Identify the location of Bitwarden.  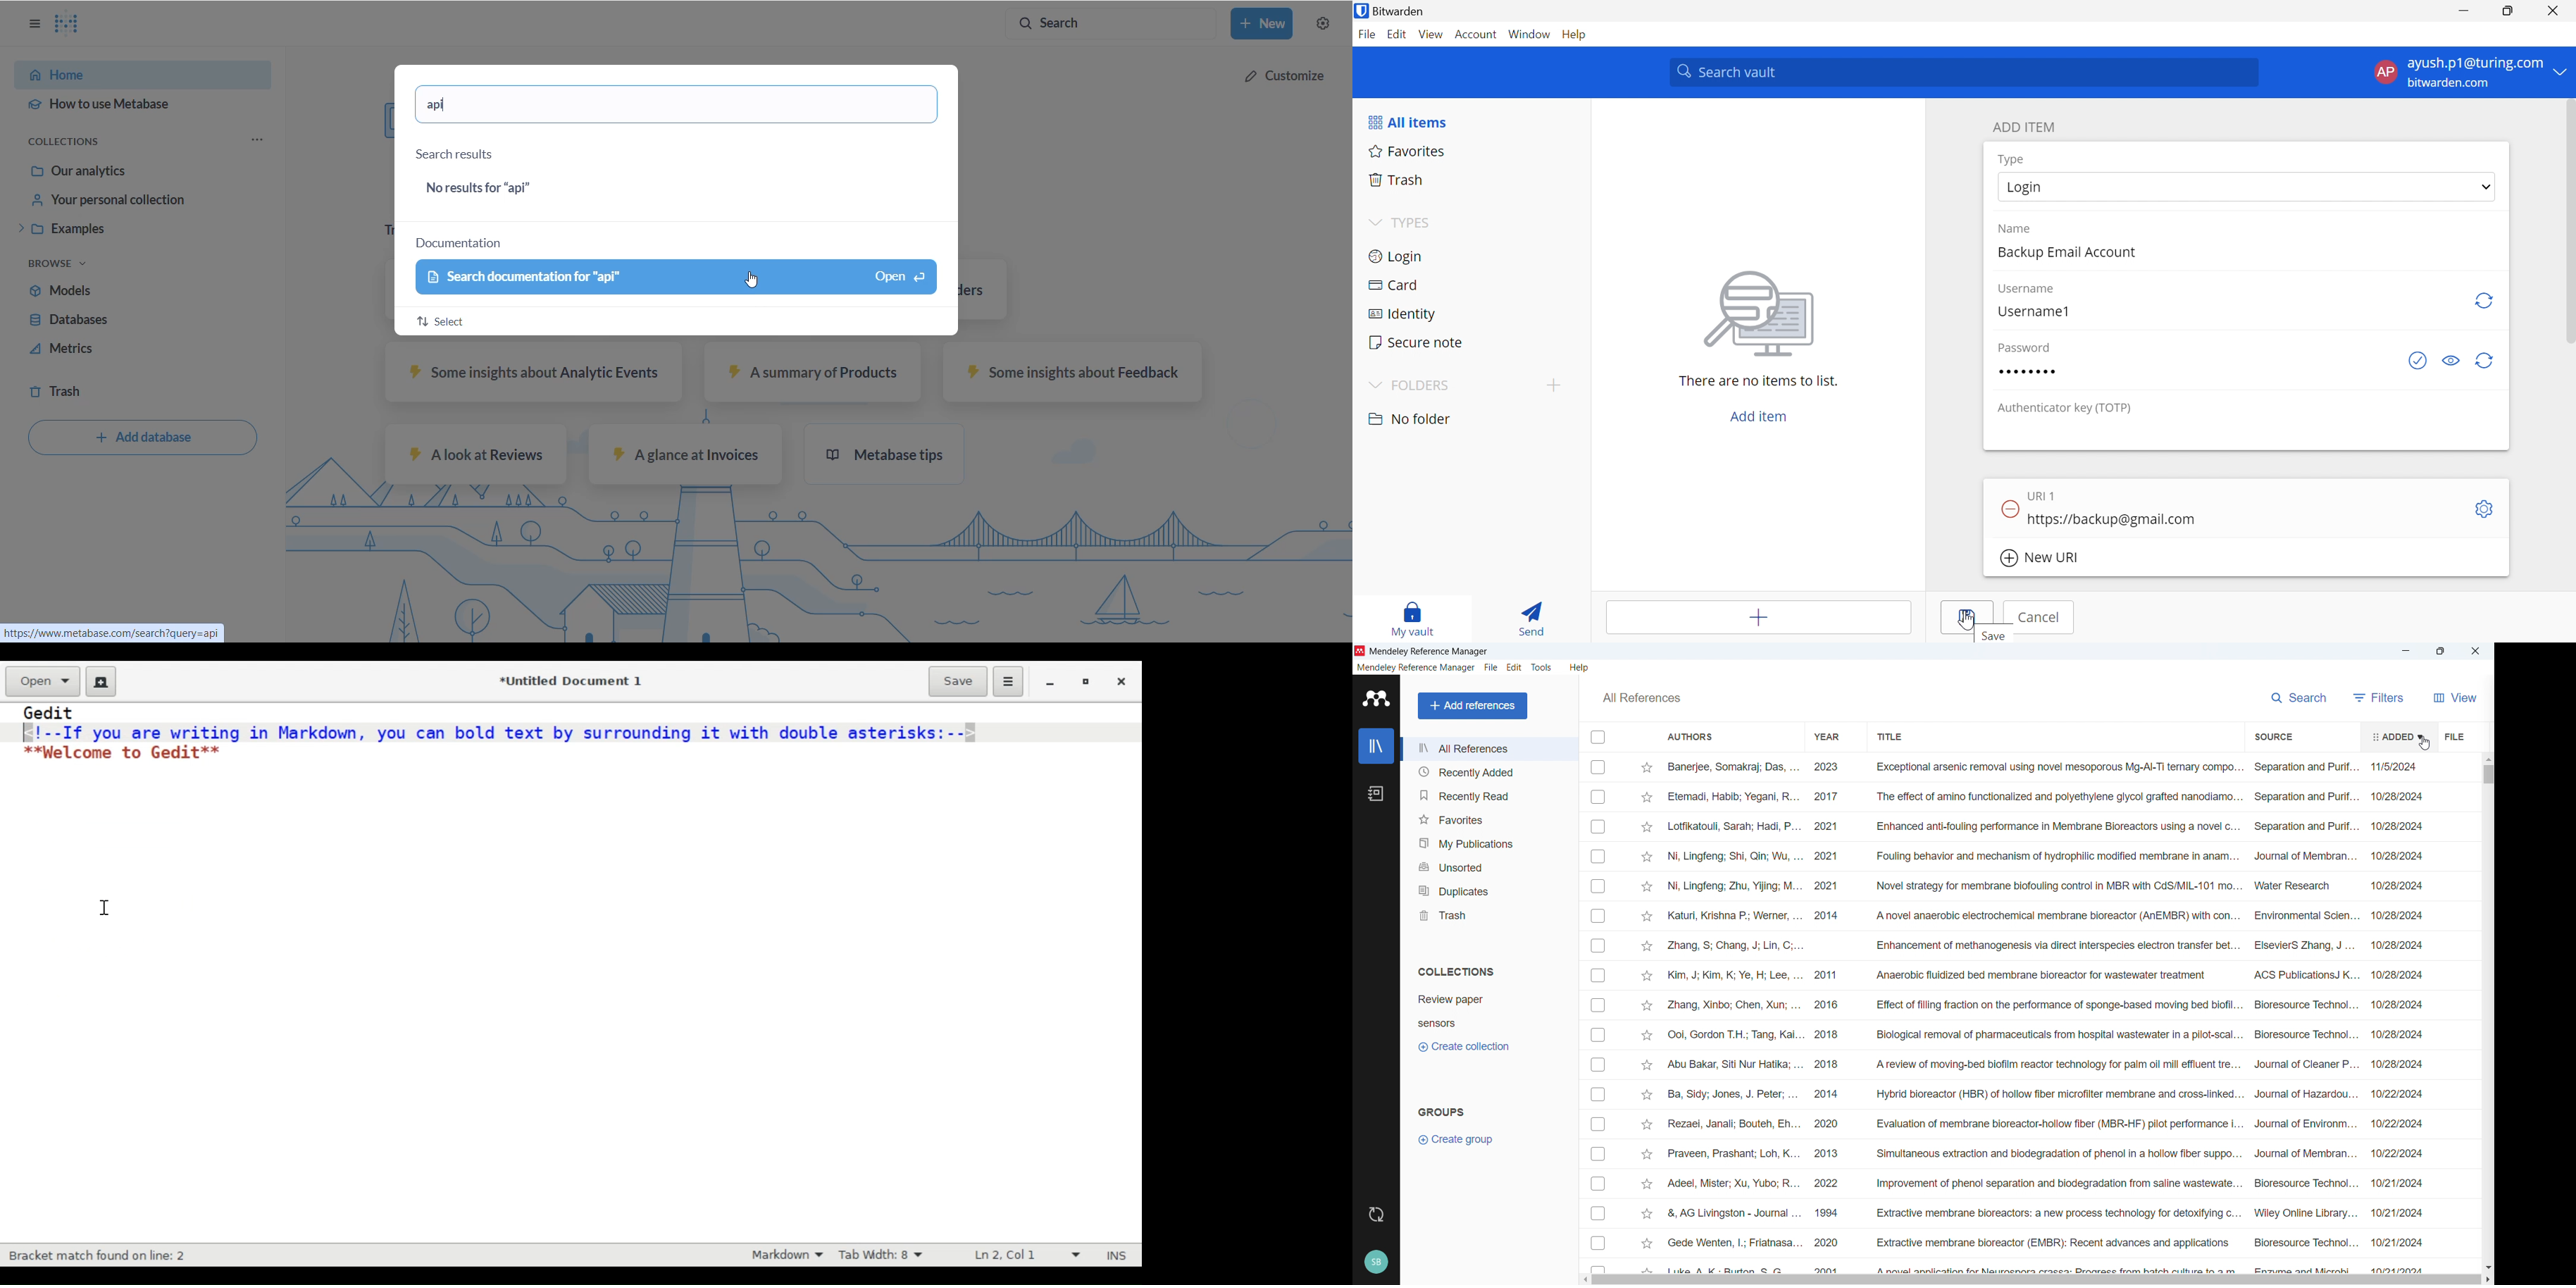
(1398, 10).